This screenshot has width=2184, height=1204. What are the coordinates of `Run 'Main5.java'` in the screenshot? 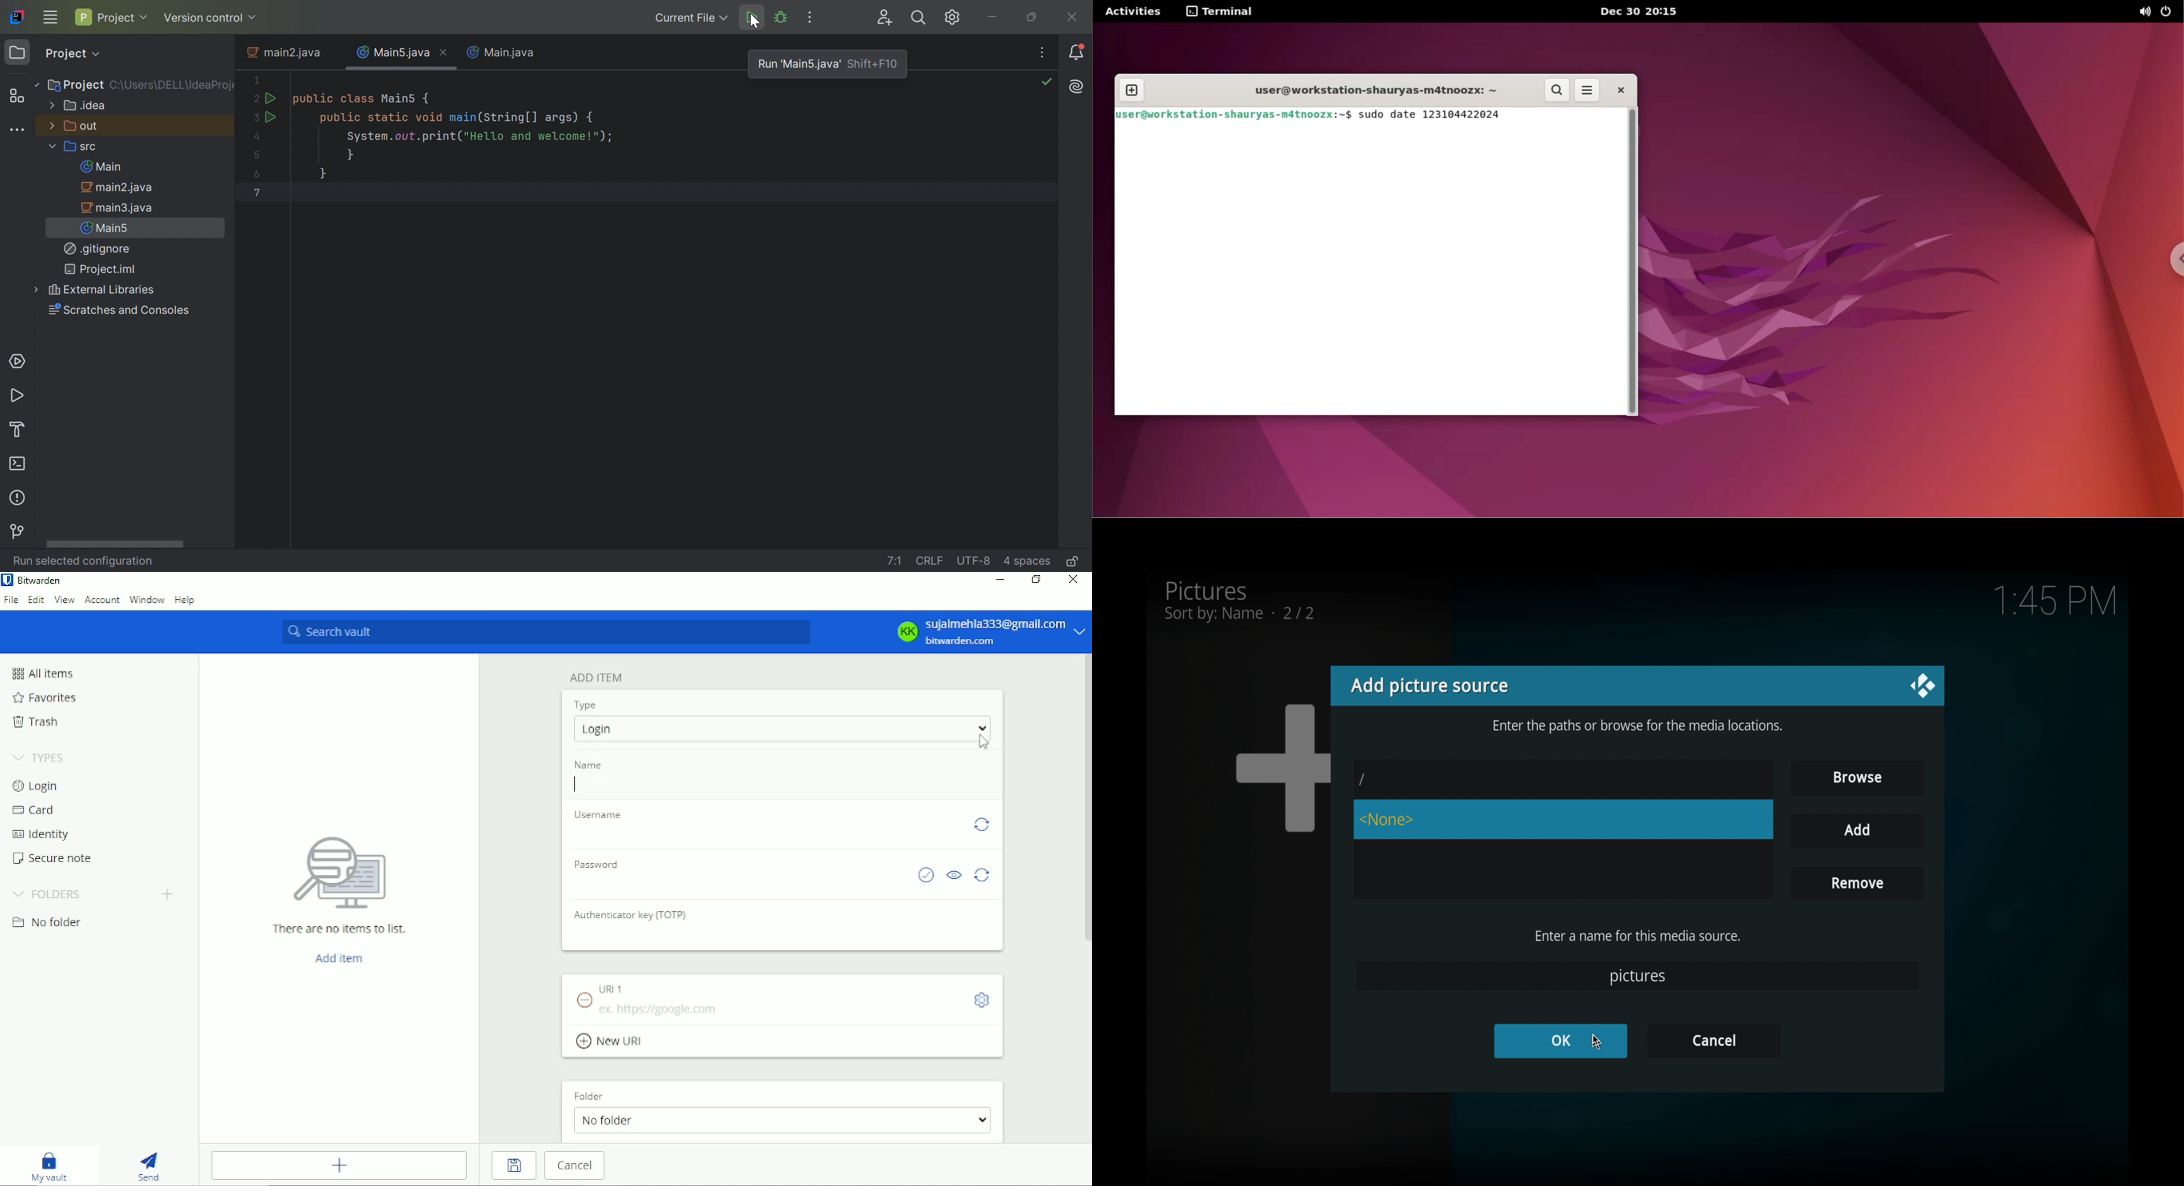 It's located at (801, 64).